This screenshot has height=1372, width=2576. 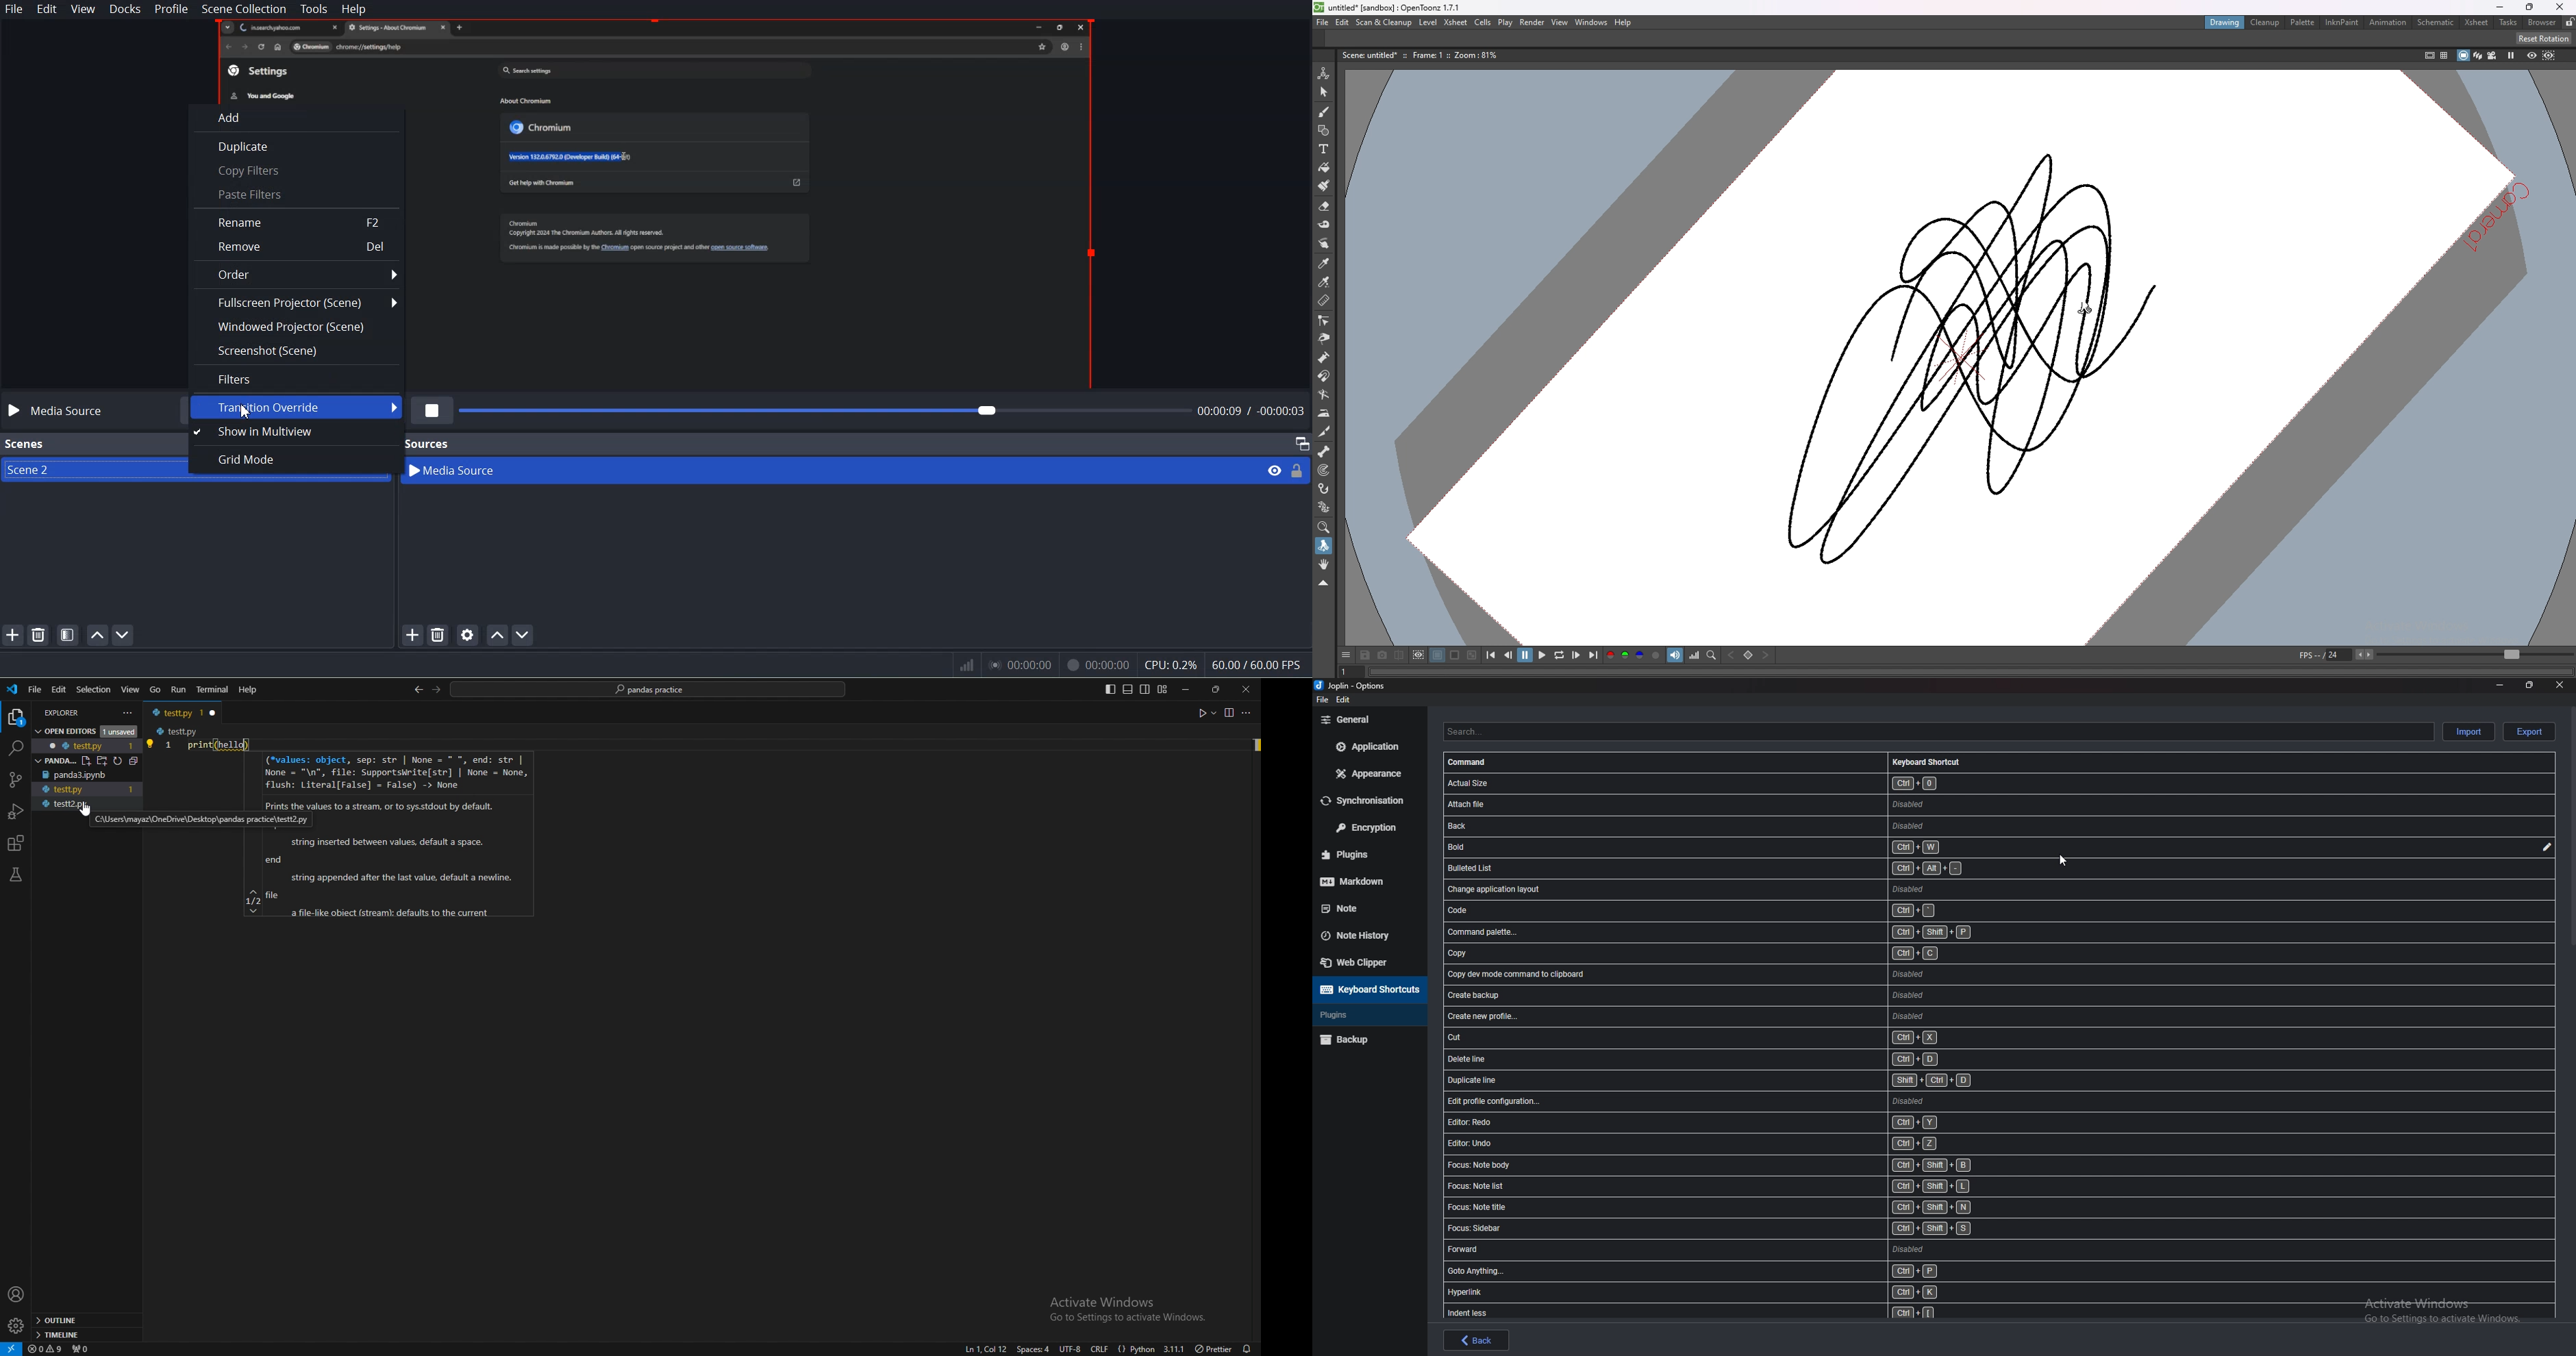 I want to click on Encryption, so click(x=1367, y=827).